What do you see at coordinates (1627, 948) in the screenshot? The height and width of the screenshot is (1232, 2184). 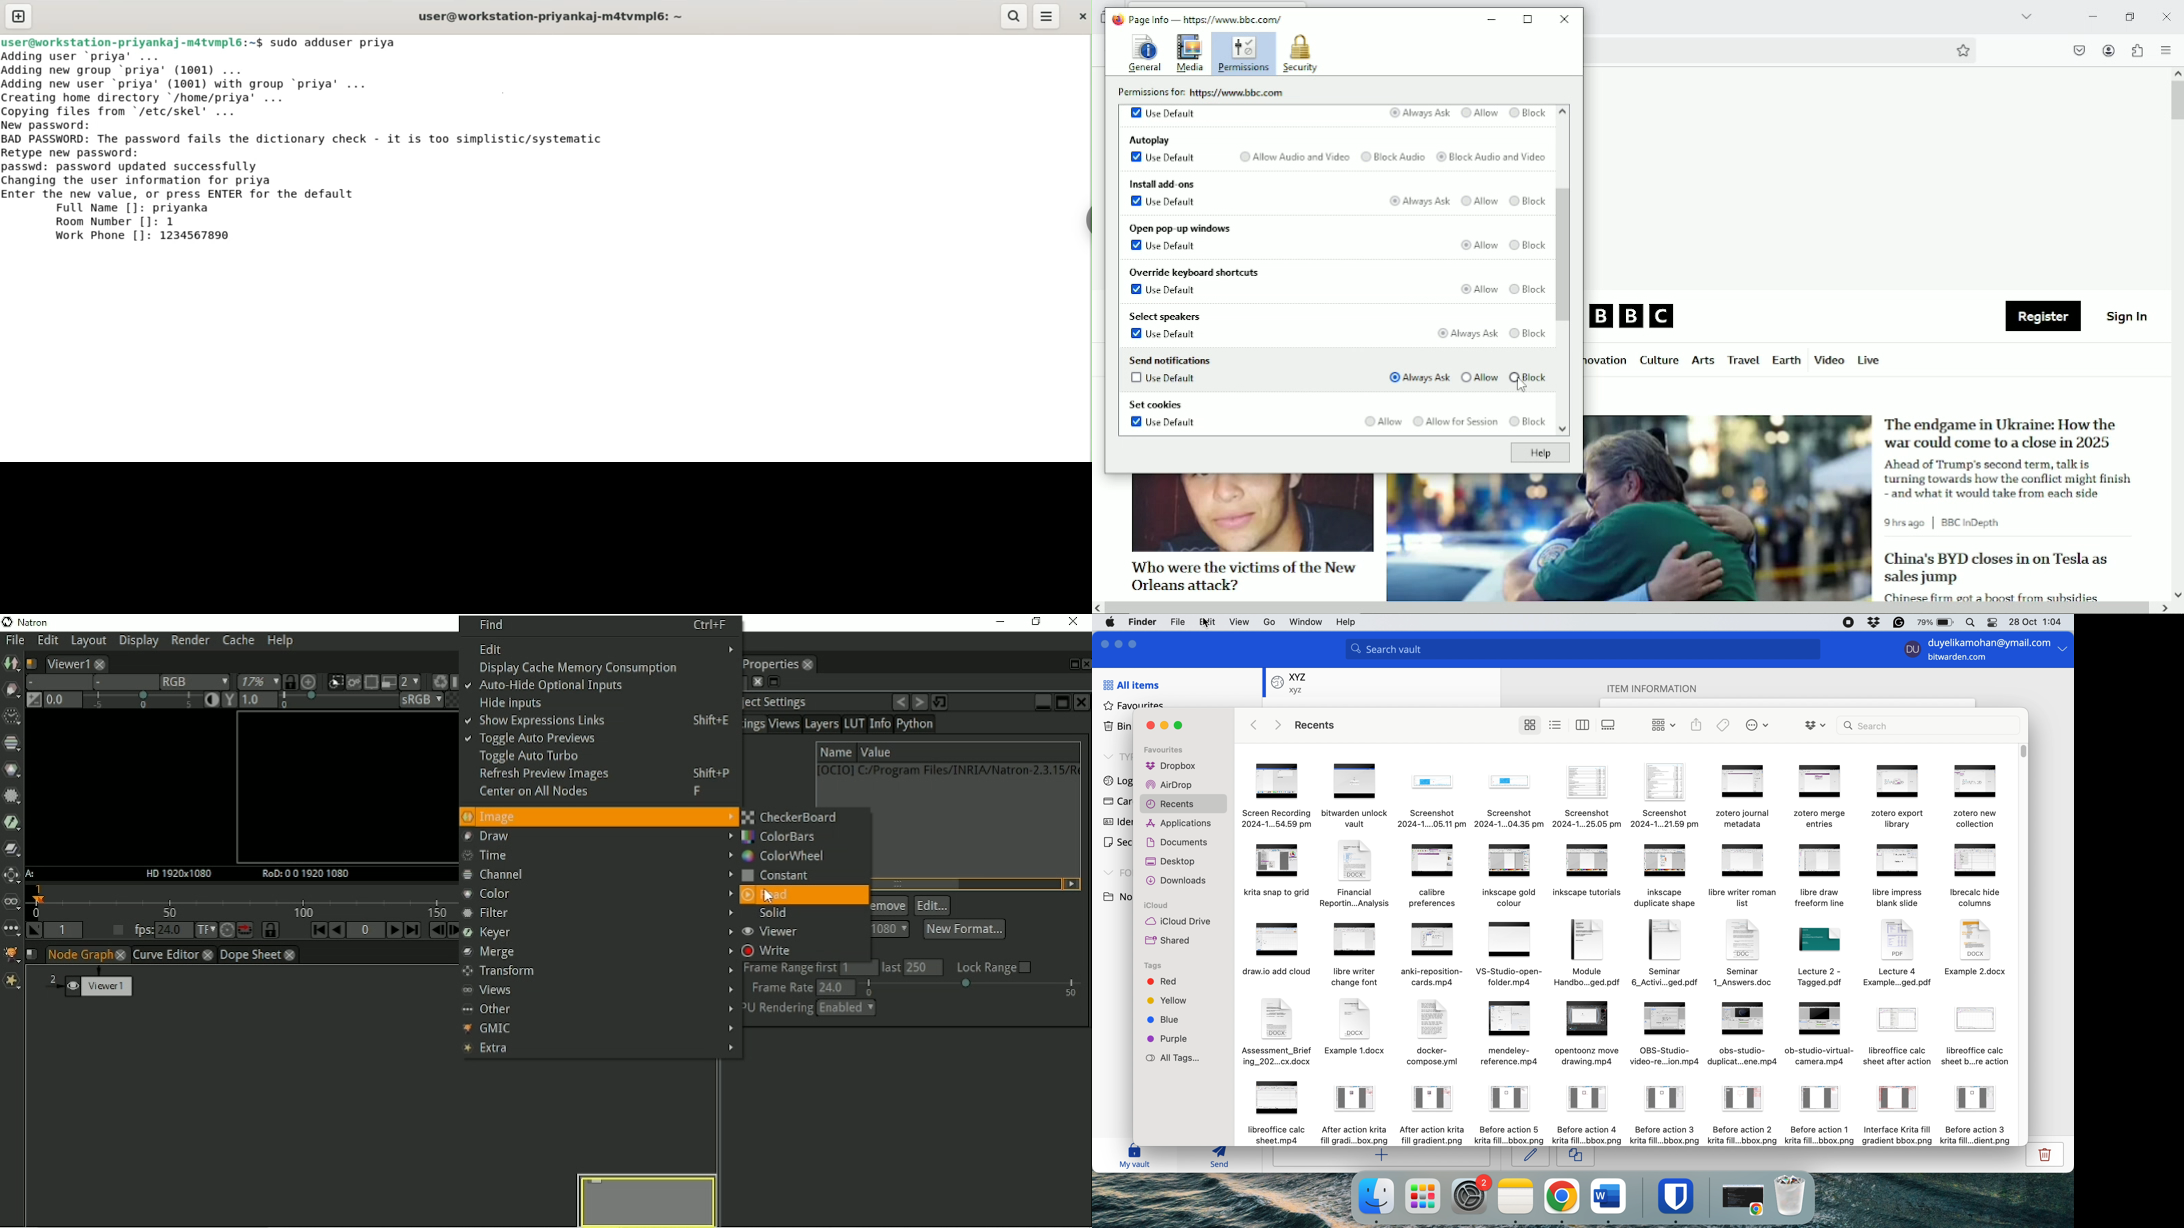 I see `system files` at bounding box center [1627, 948].